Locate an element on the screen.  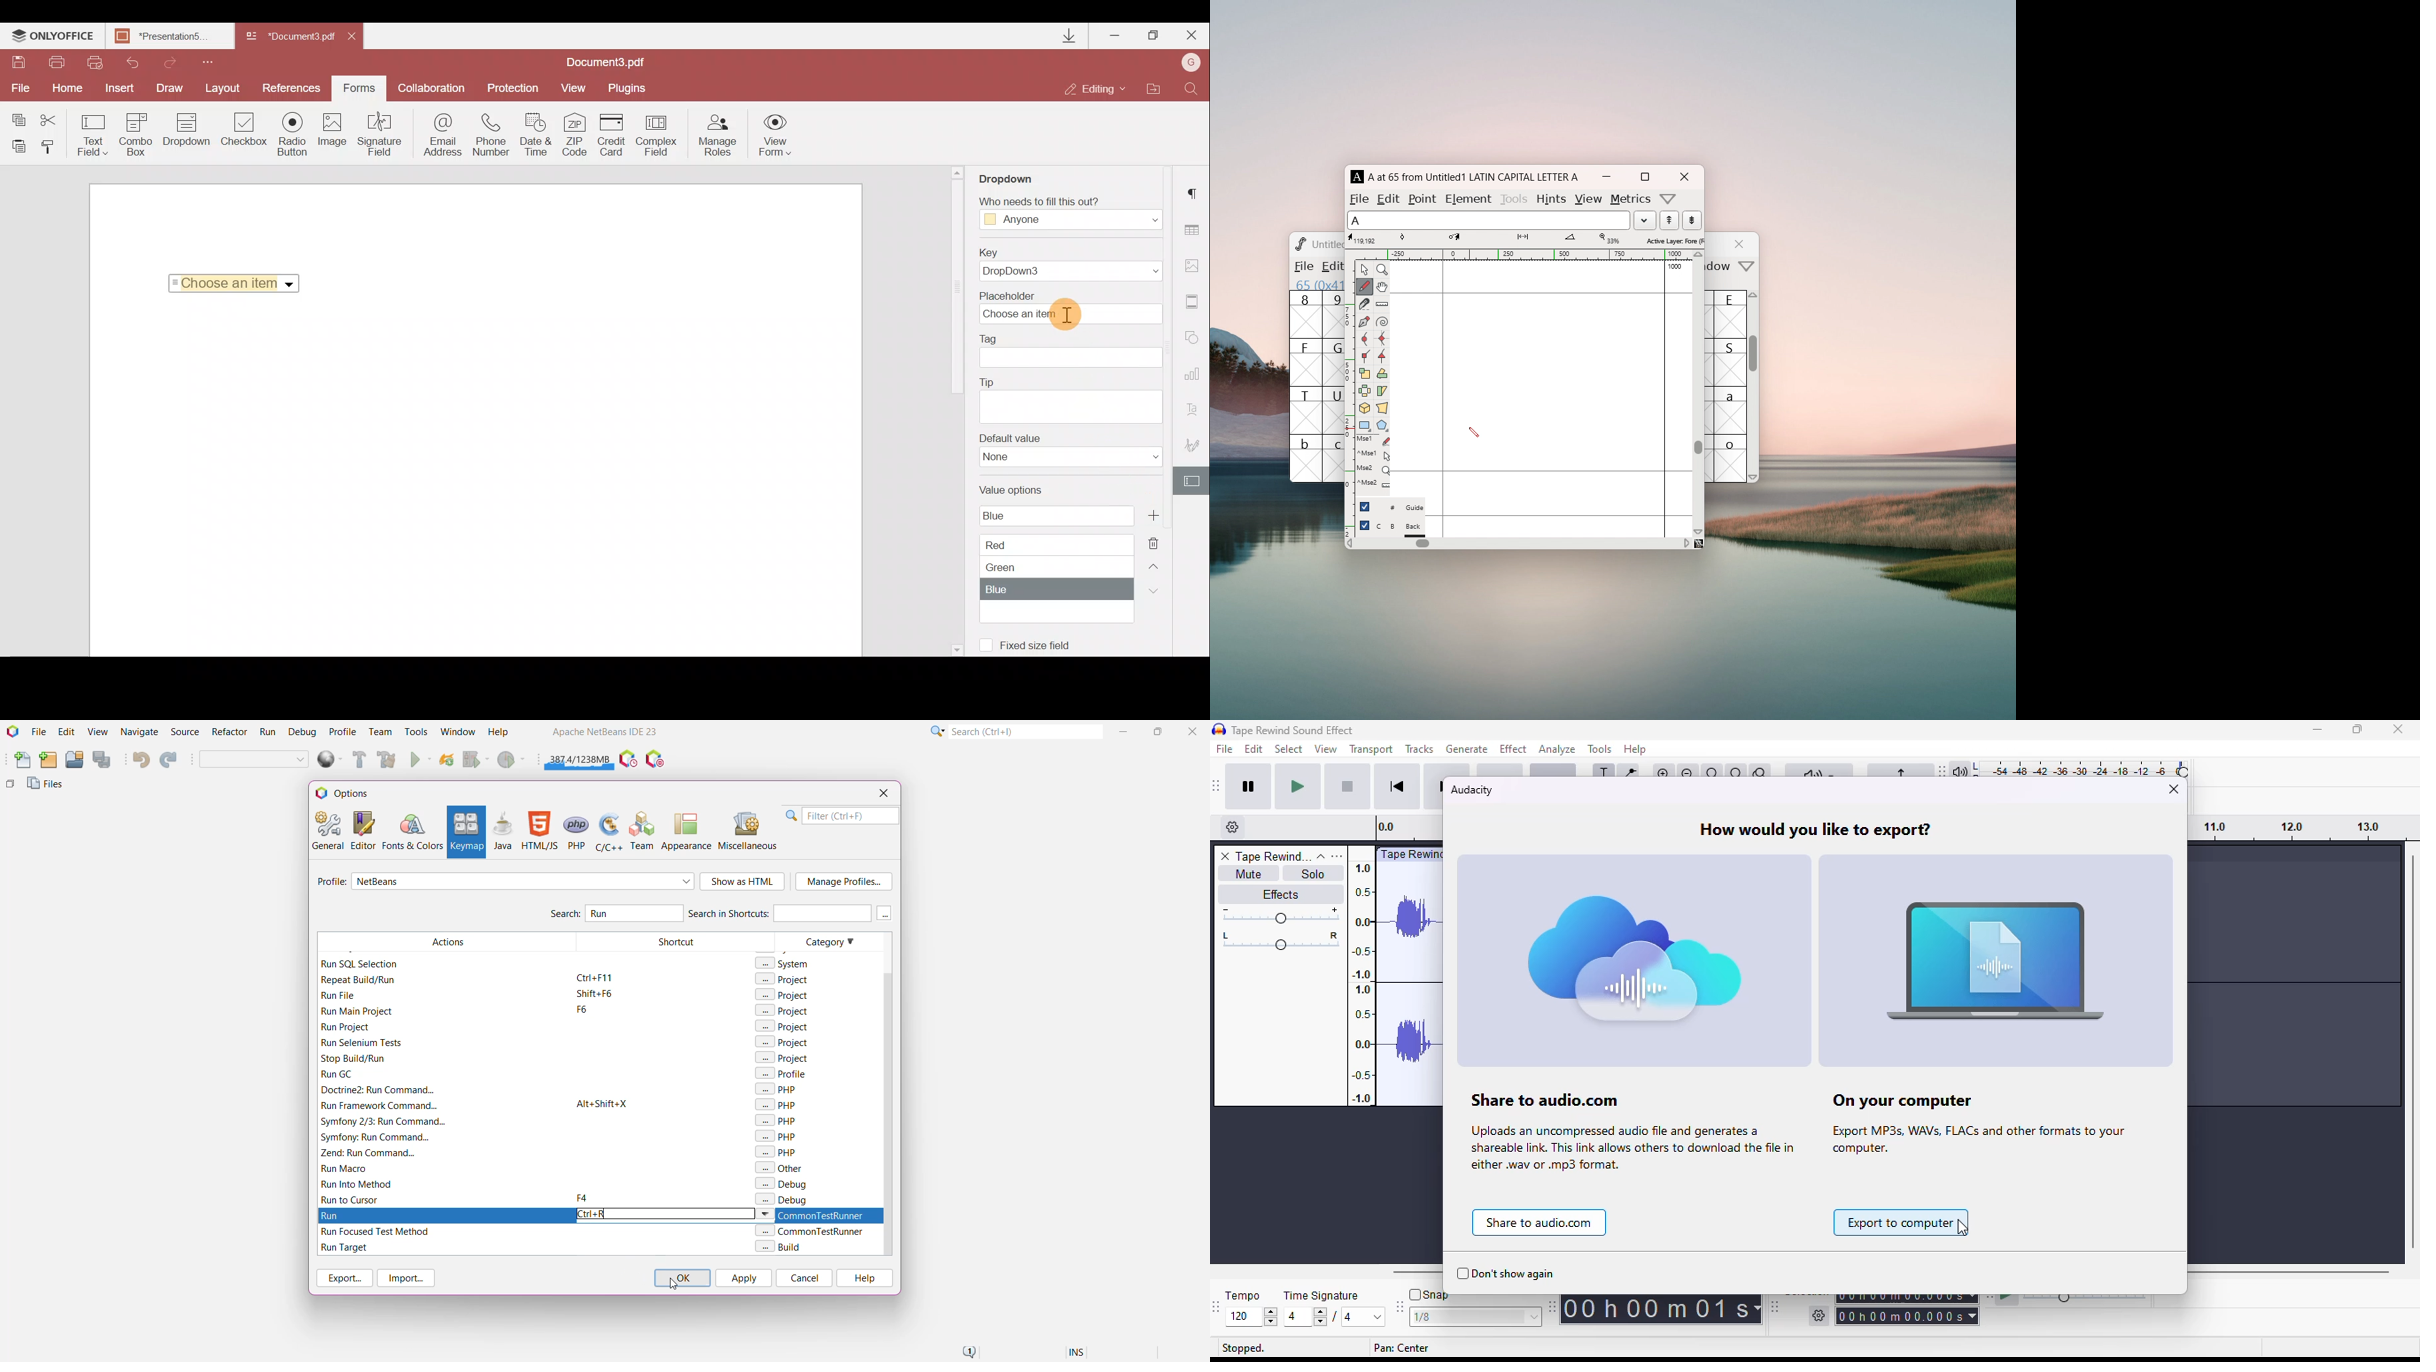
audacity selection toolbar is located at coordinates (1875, 1313).